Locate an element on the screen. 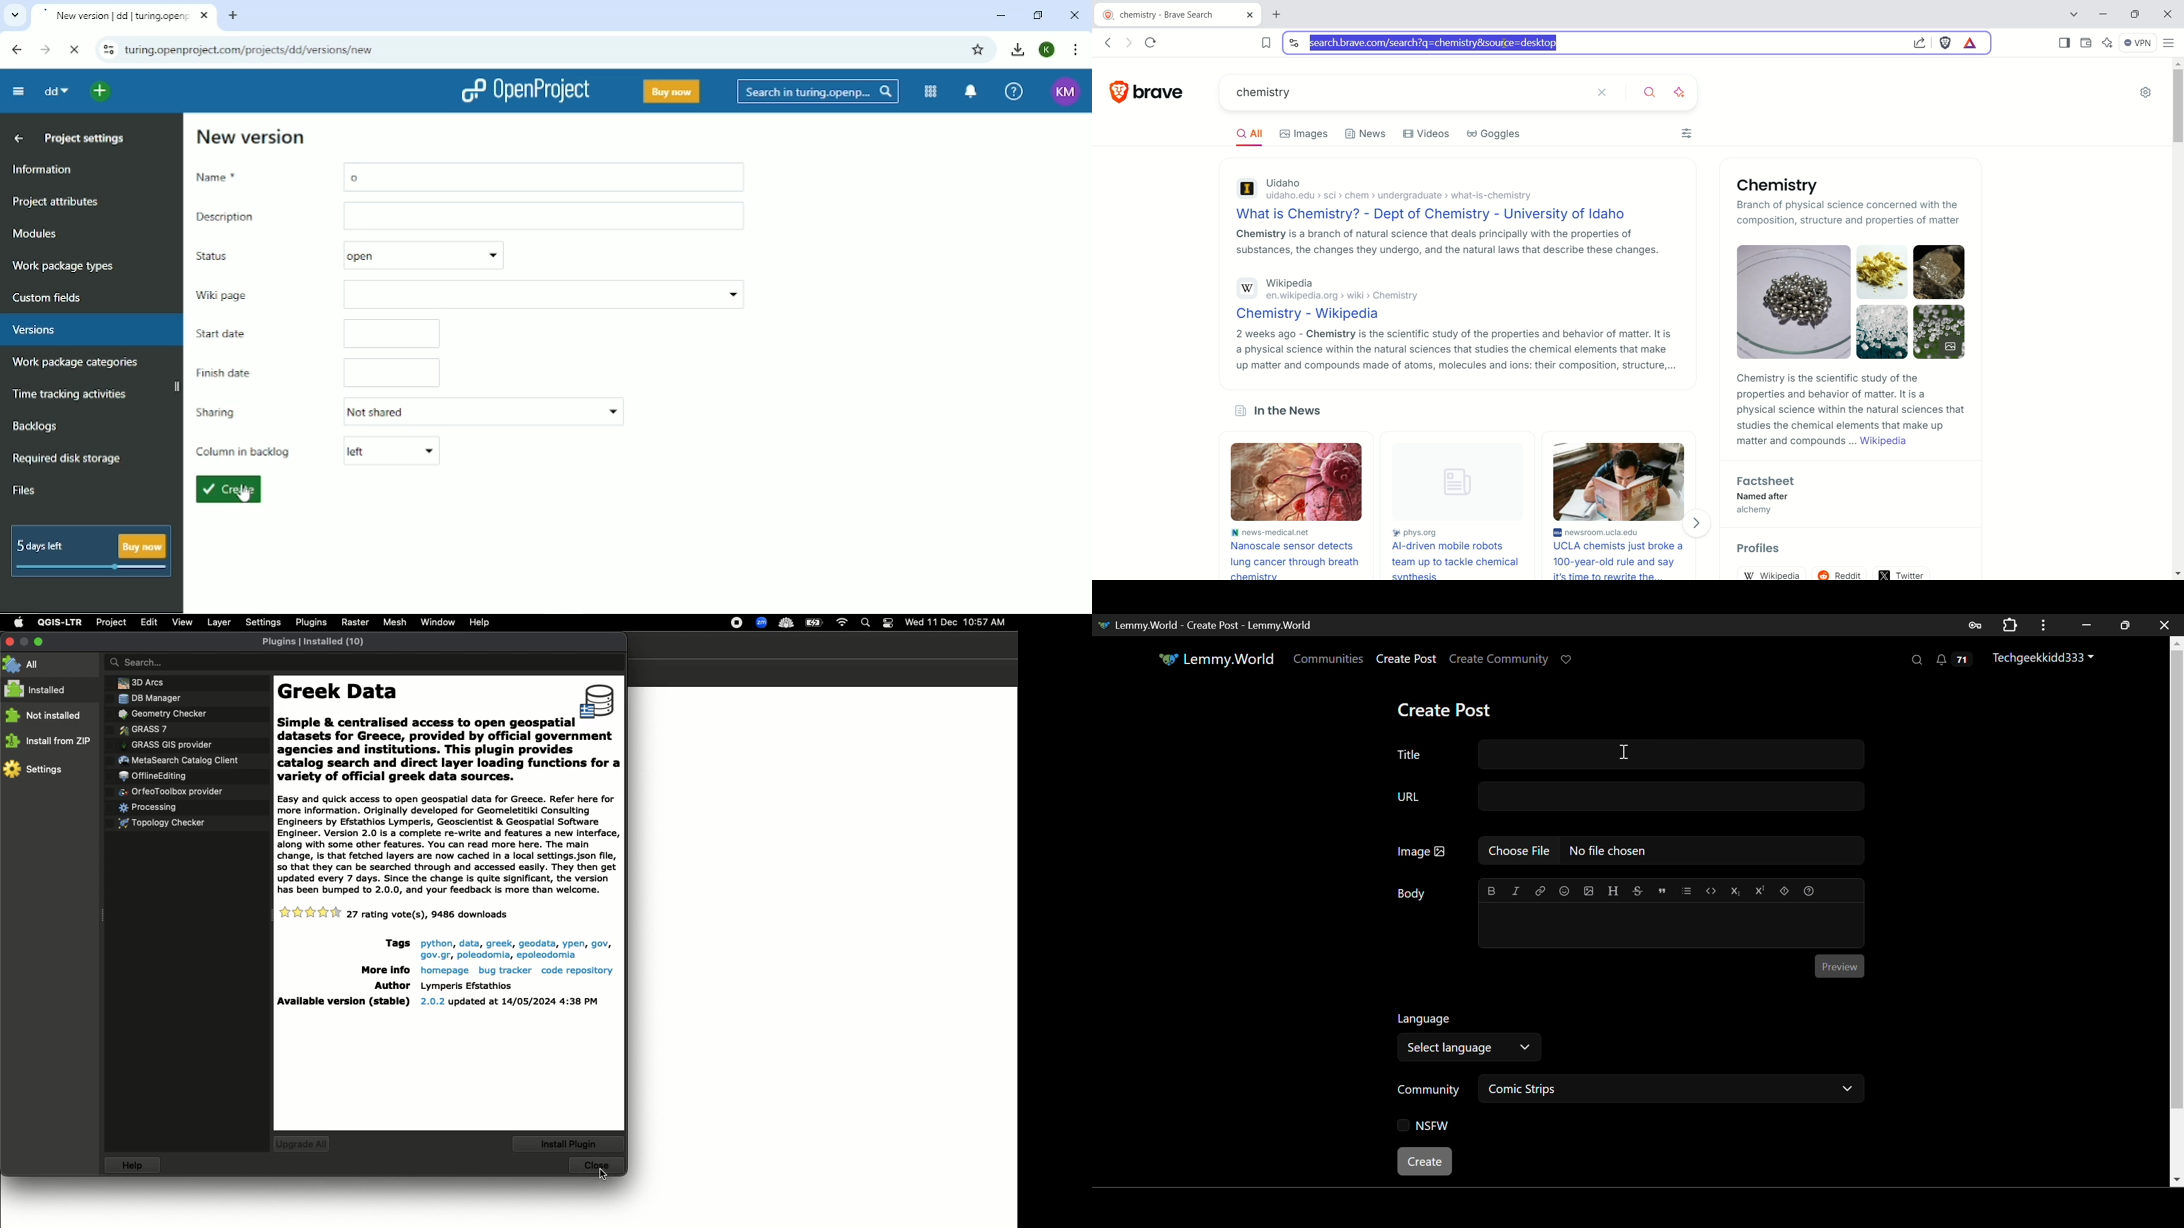 The image size is (2184, 1232). Greek data is located at coordinates (448, 845).